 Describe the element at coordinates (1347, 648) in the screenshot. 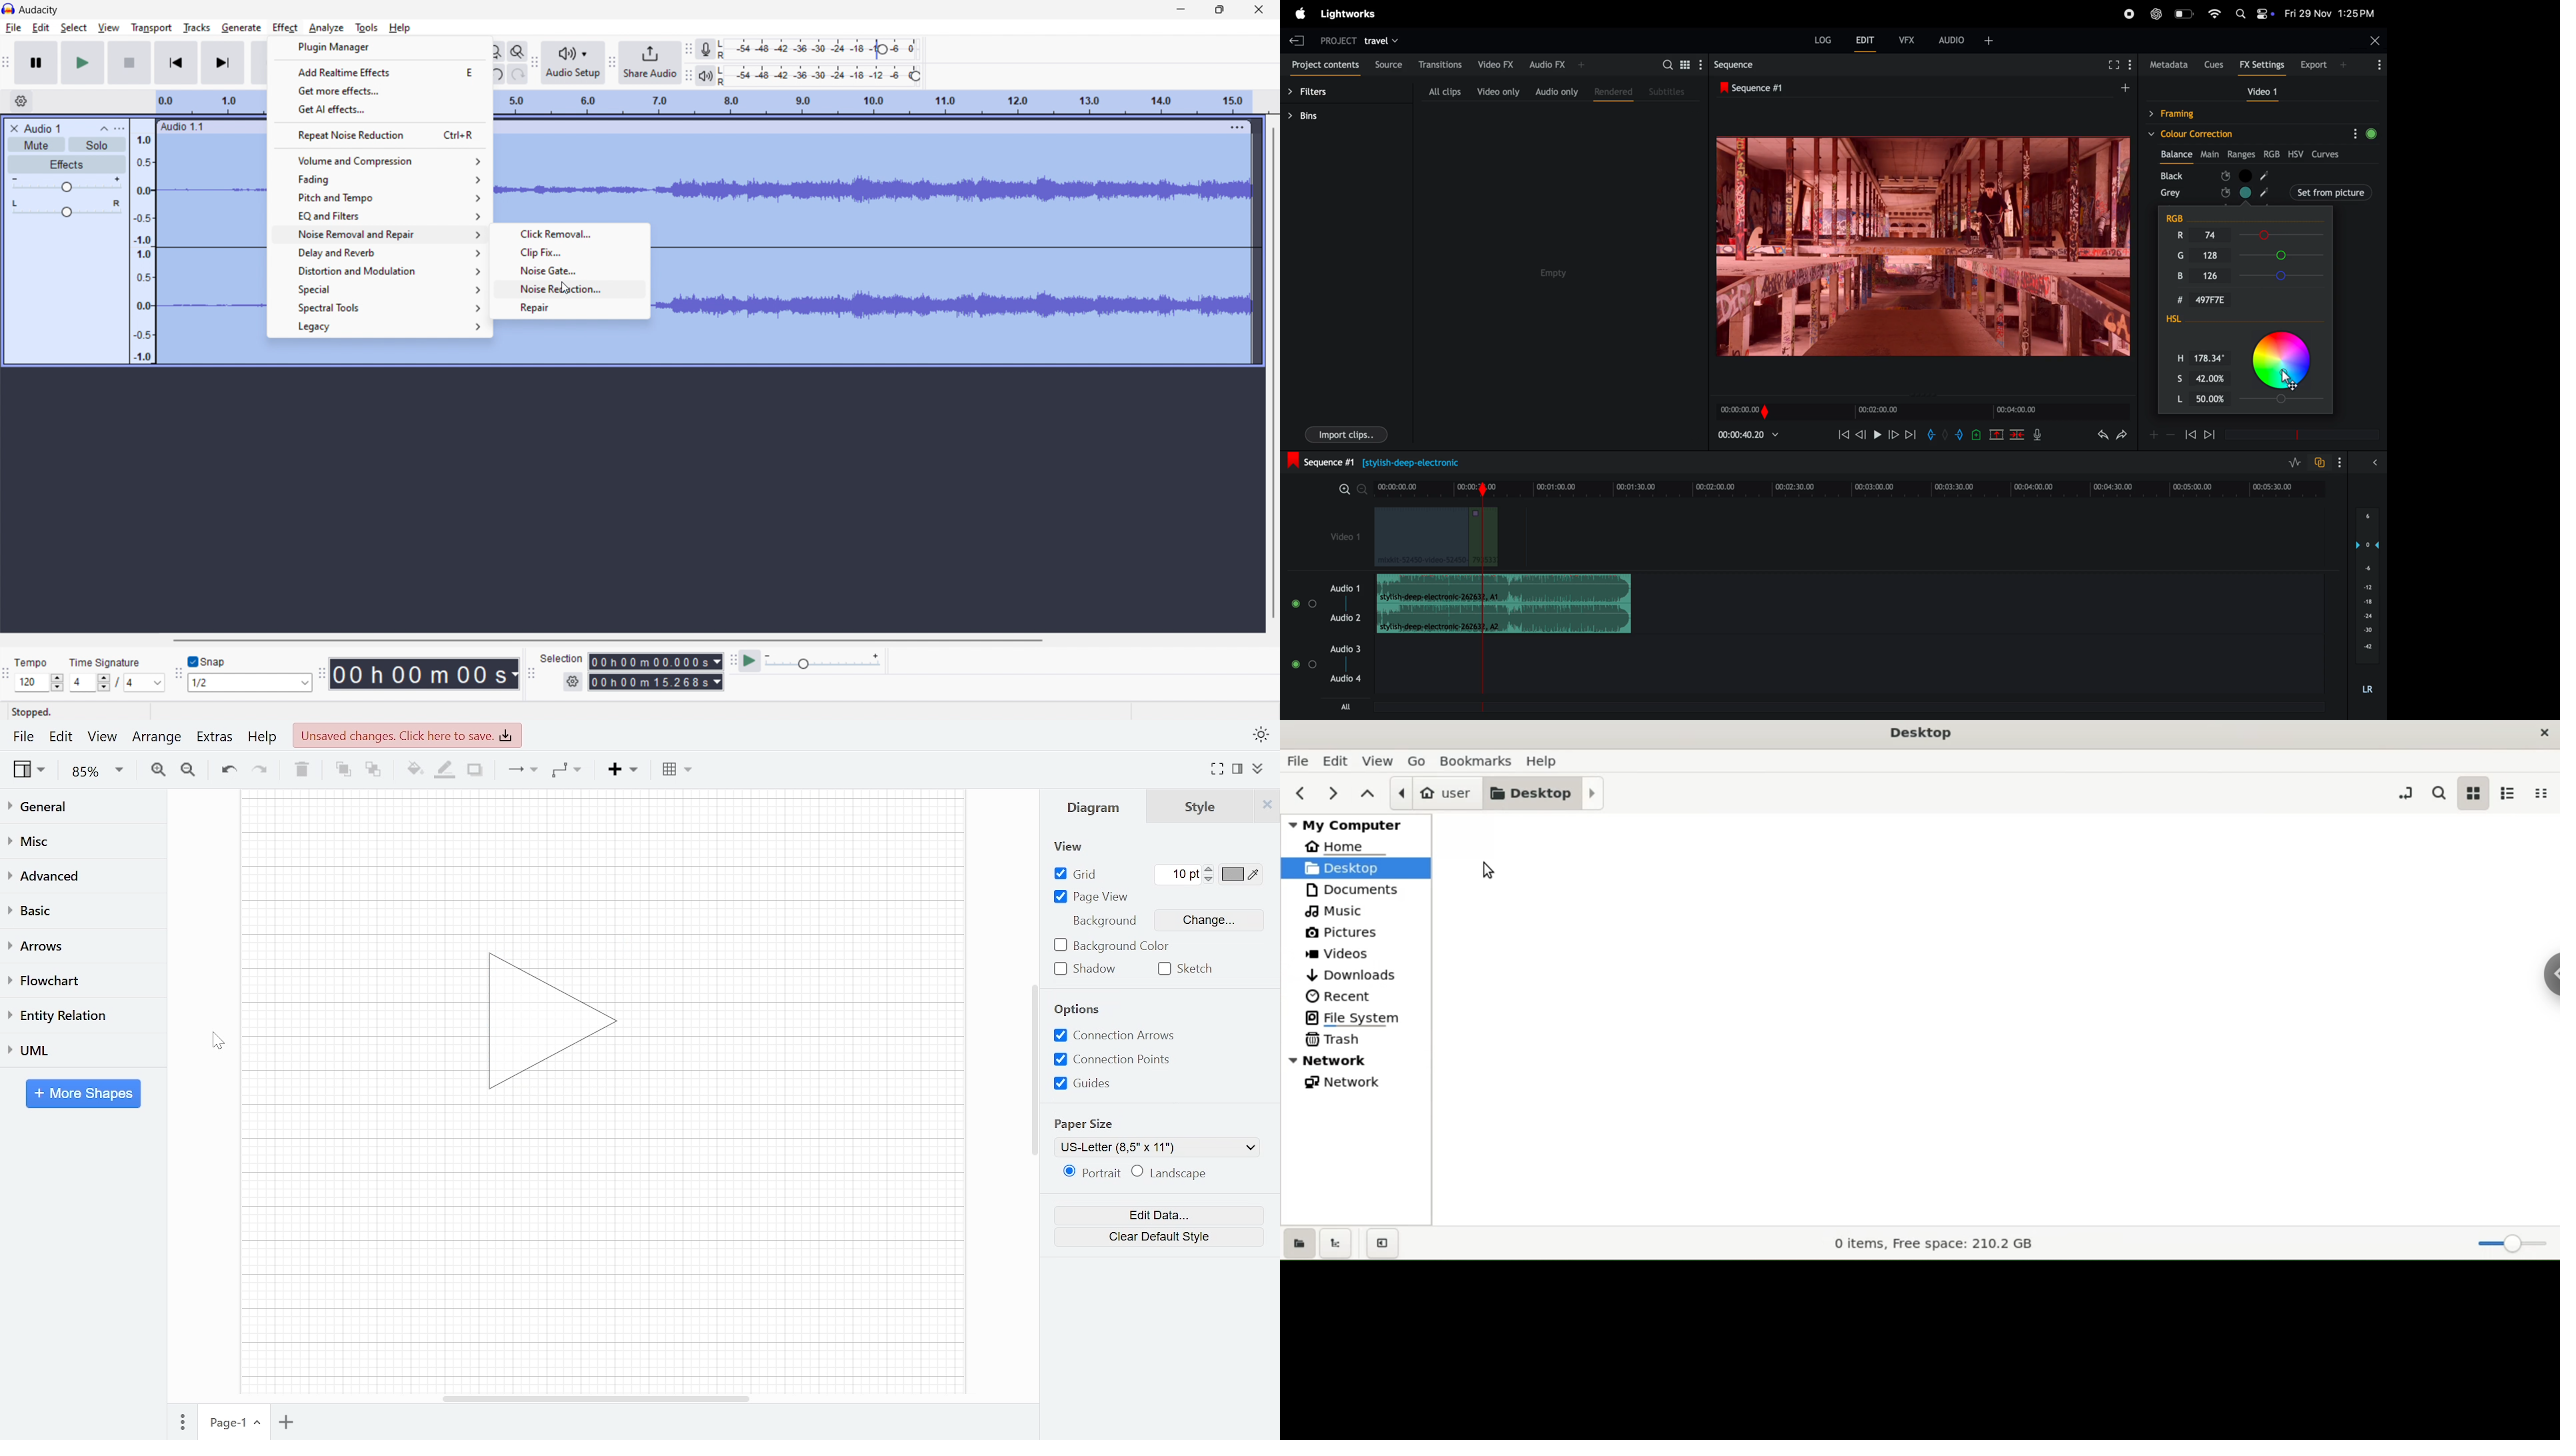

I see `Audio 3` at that location.